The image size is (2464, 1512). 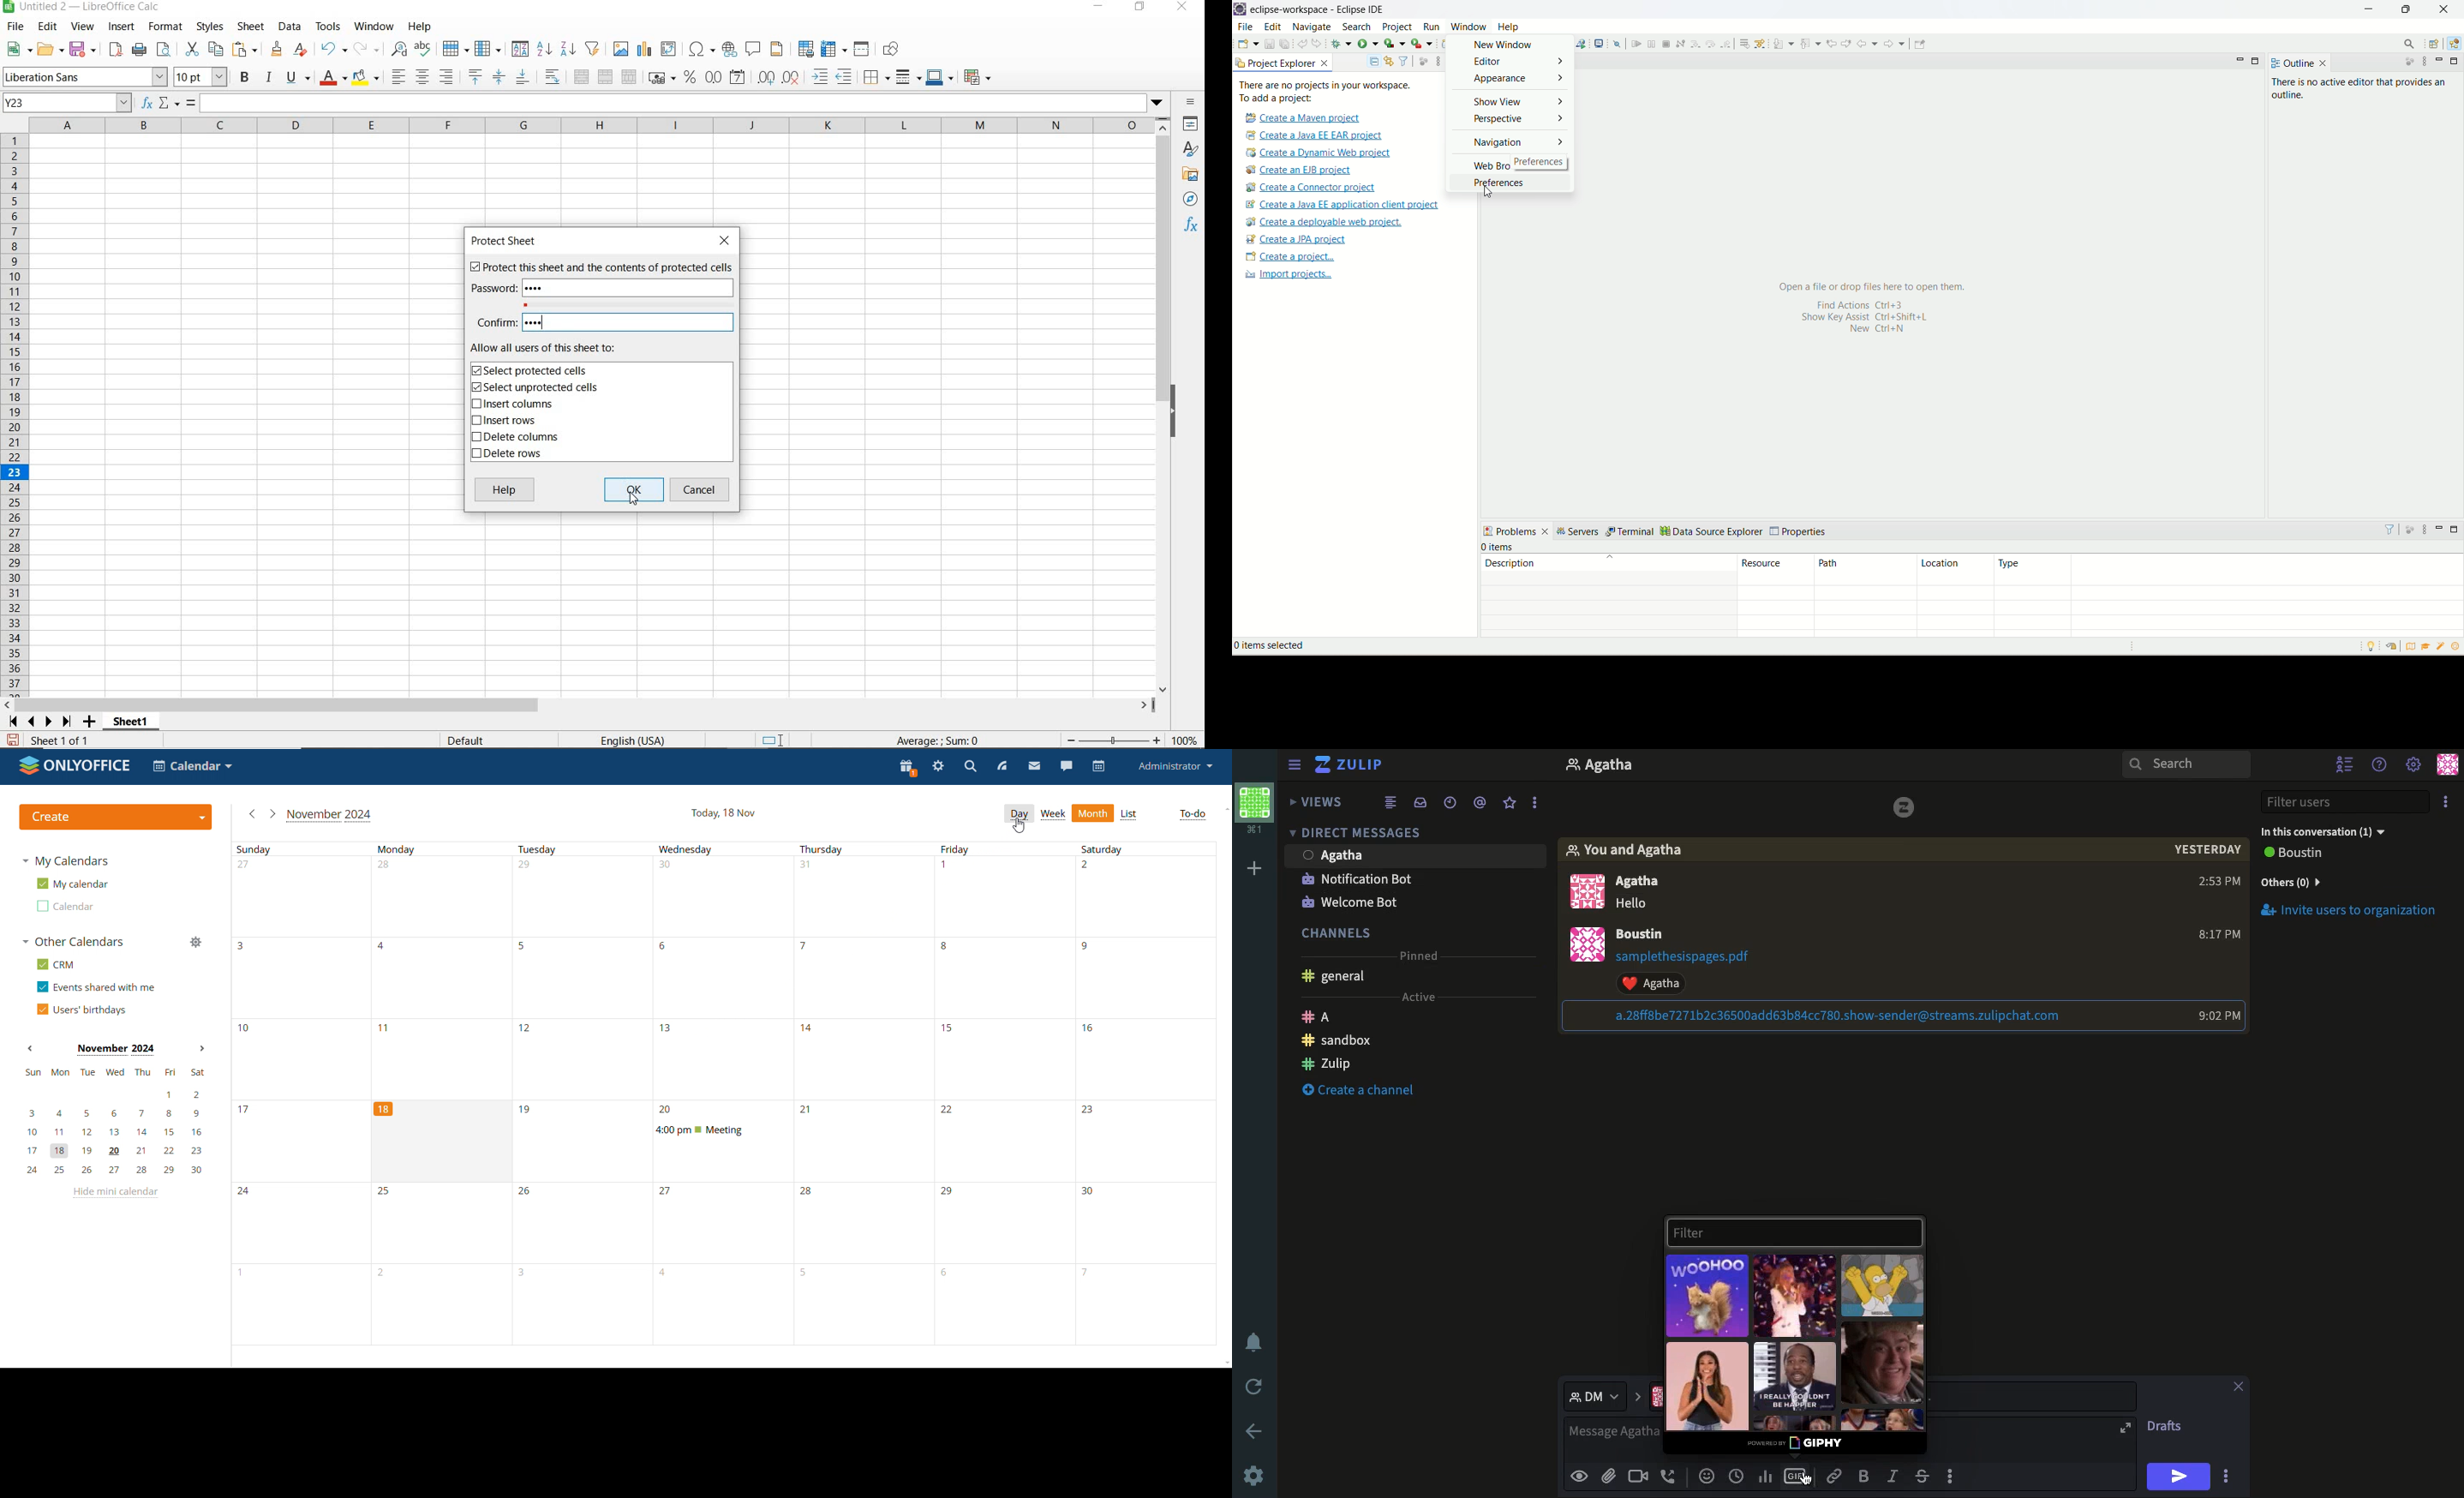 What do you see at coordinates (245, 50) in the screenshot?
I see `PASTE` at bounding box center [245, 50].